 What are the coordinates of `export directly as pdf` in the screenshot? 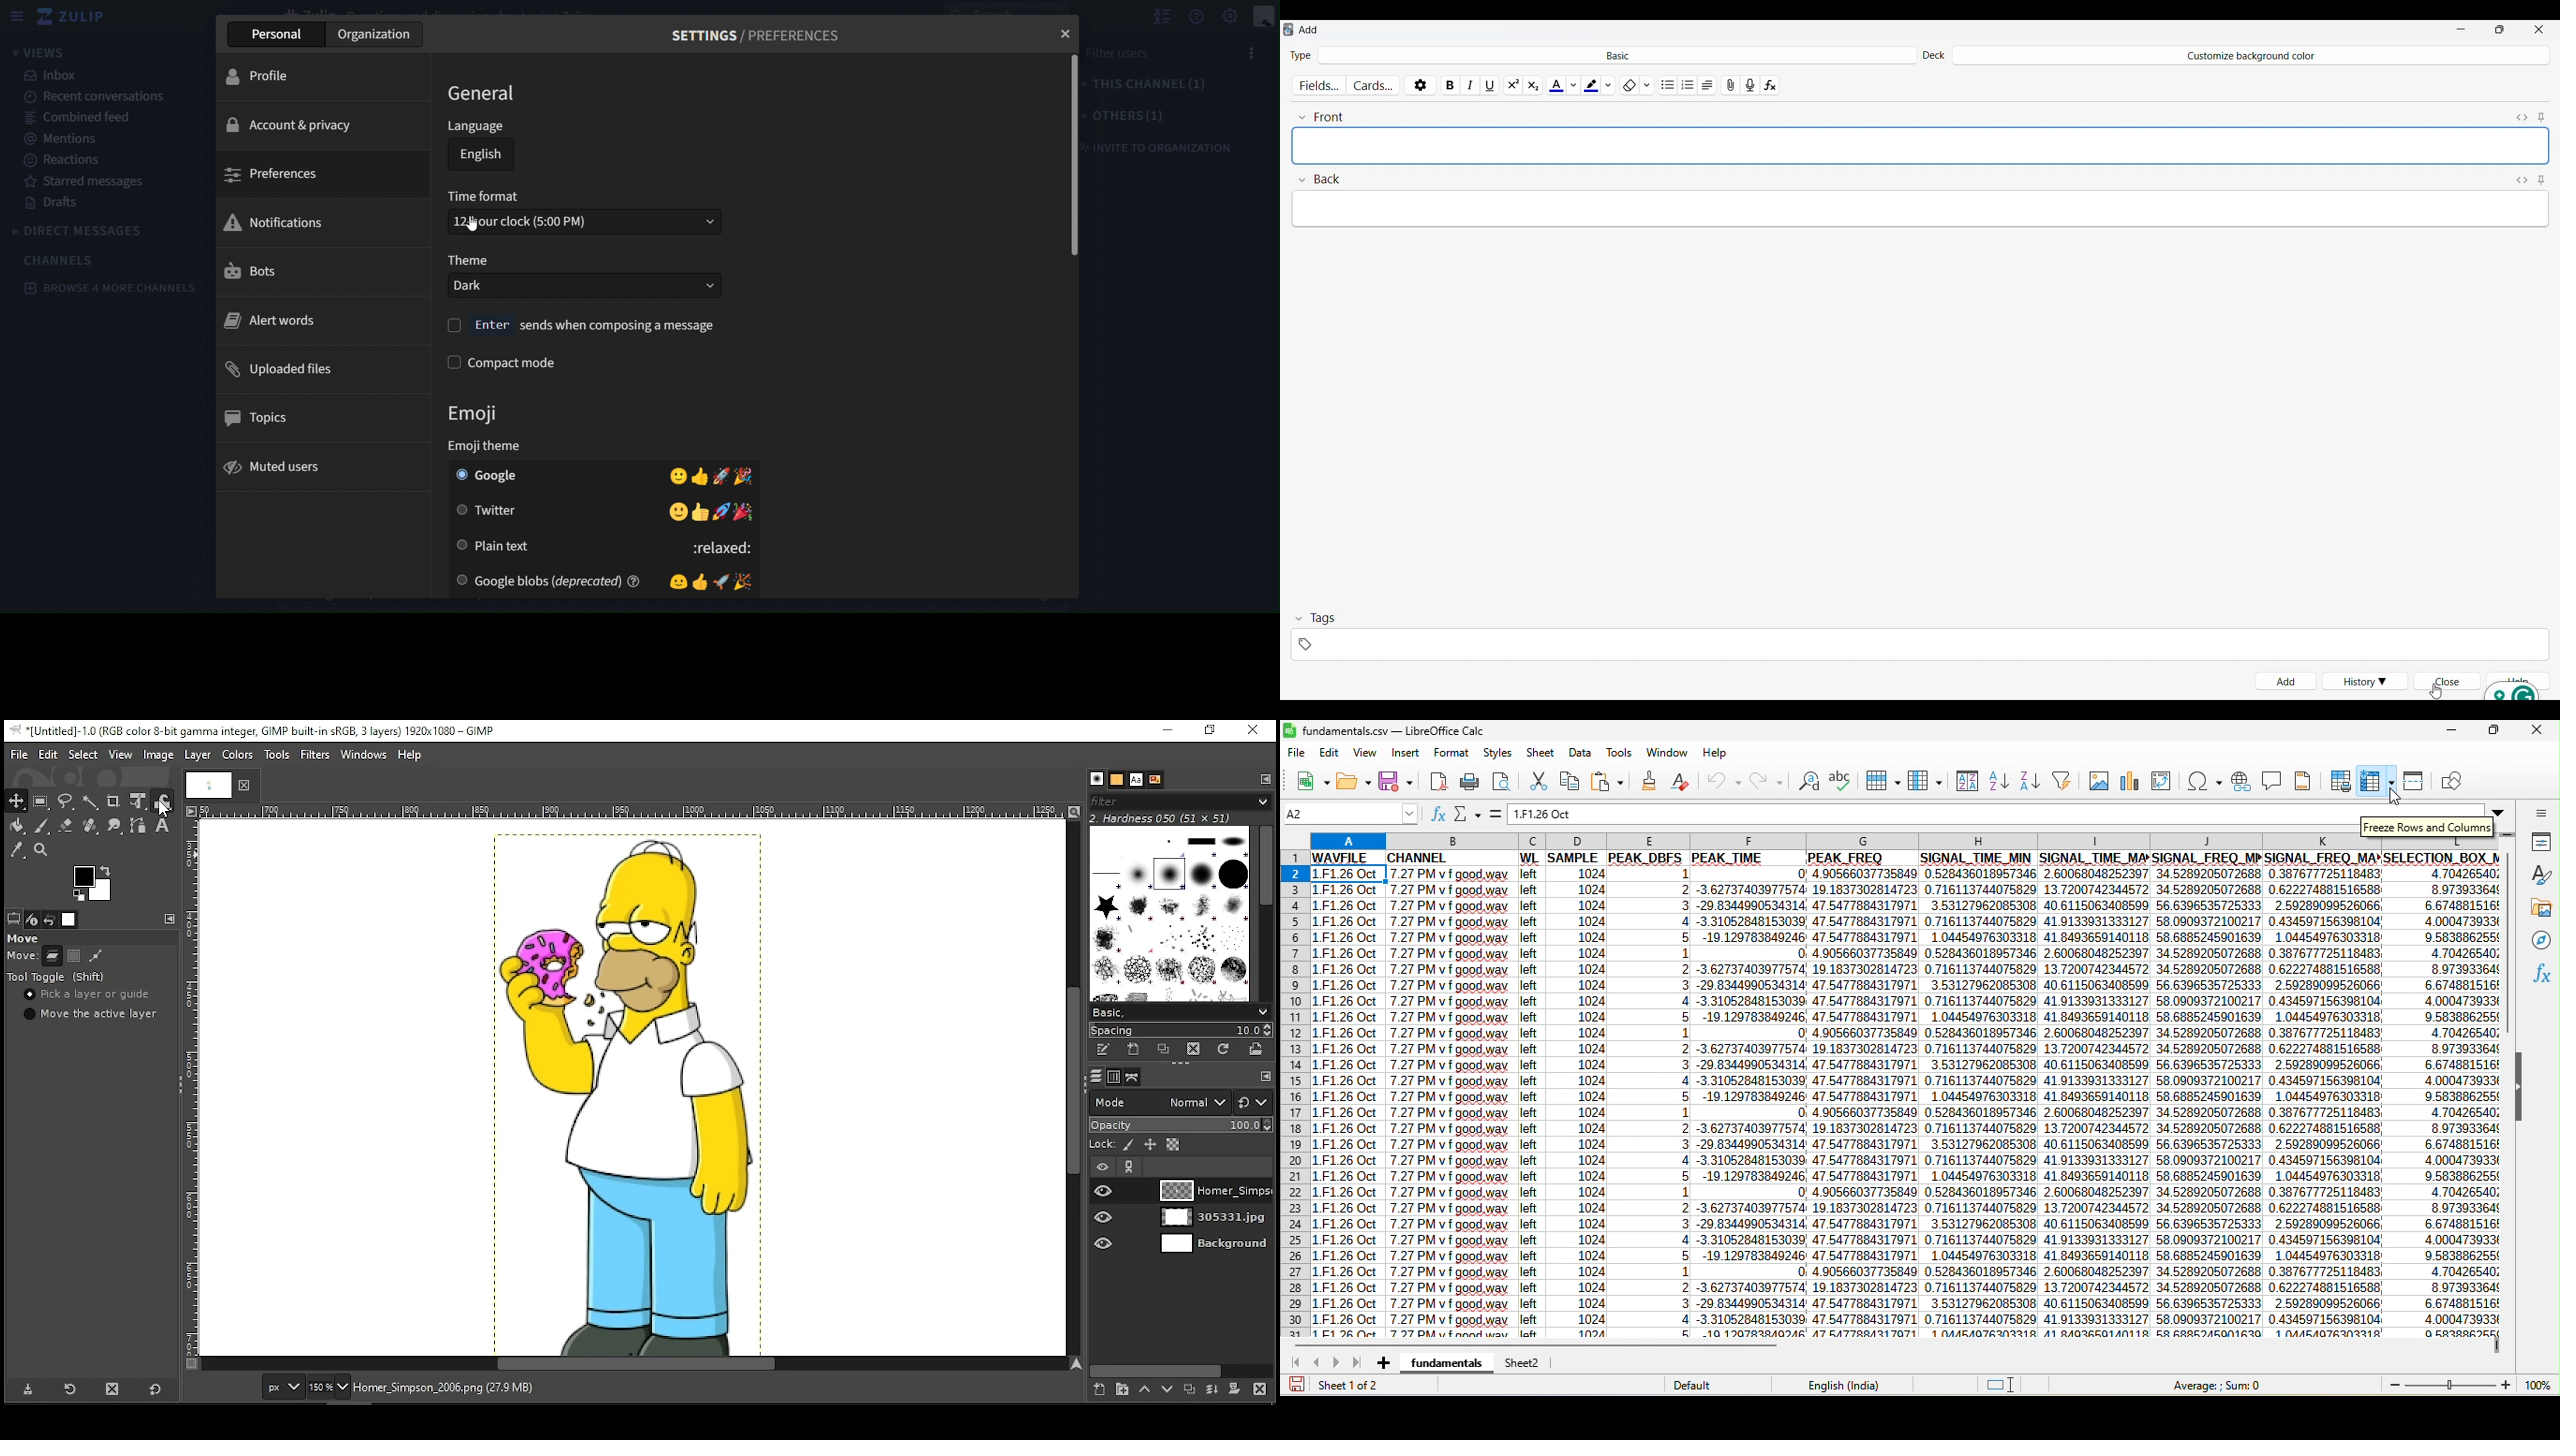 It's located at (1437, 782).